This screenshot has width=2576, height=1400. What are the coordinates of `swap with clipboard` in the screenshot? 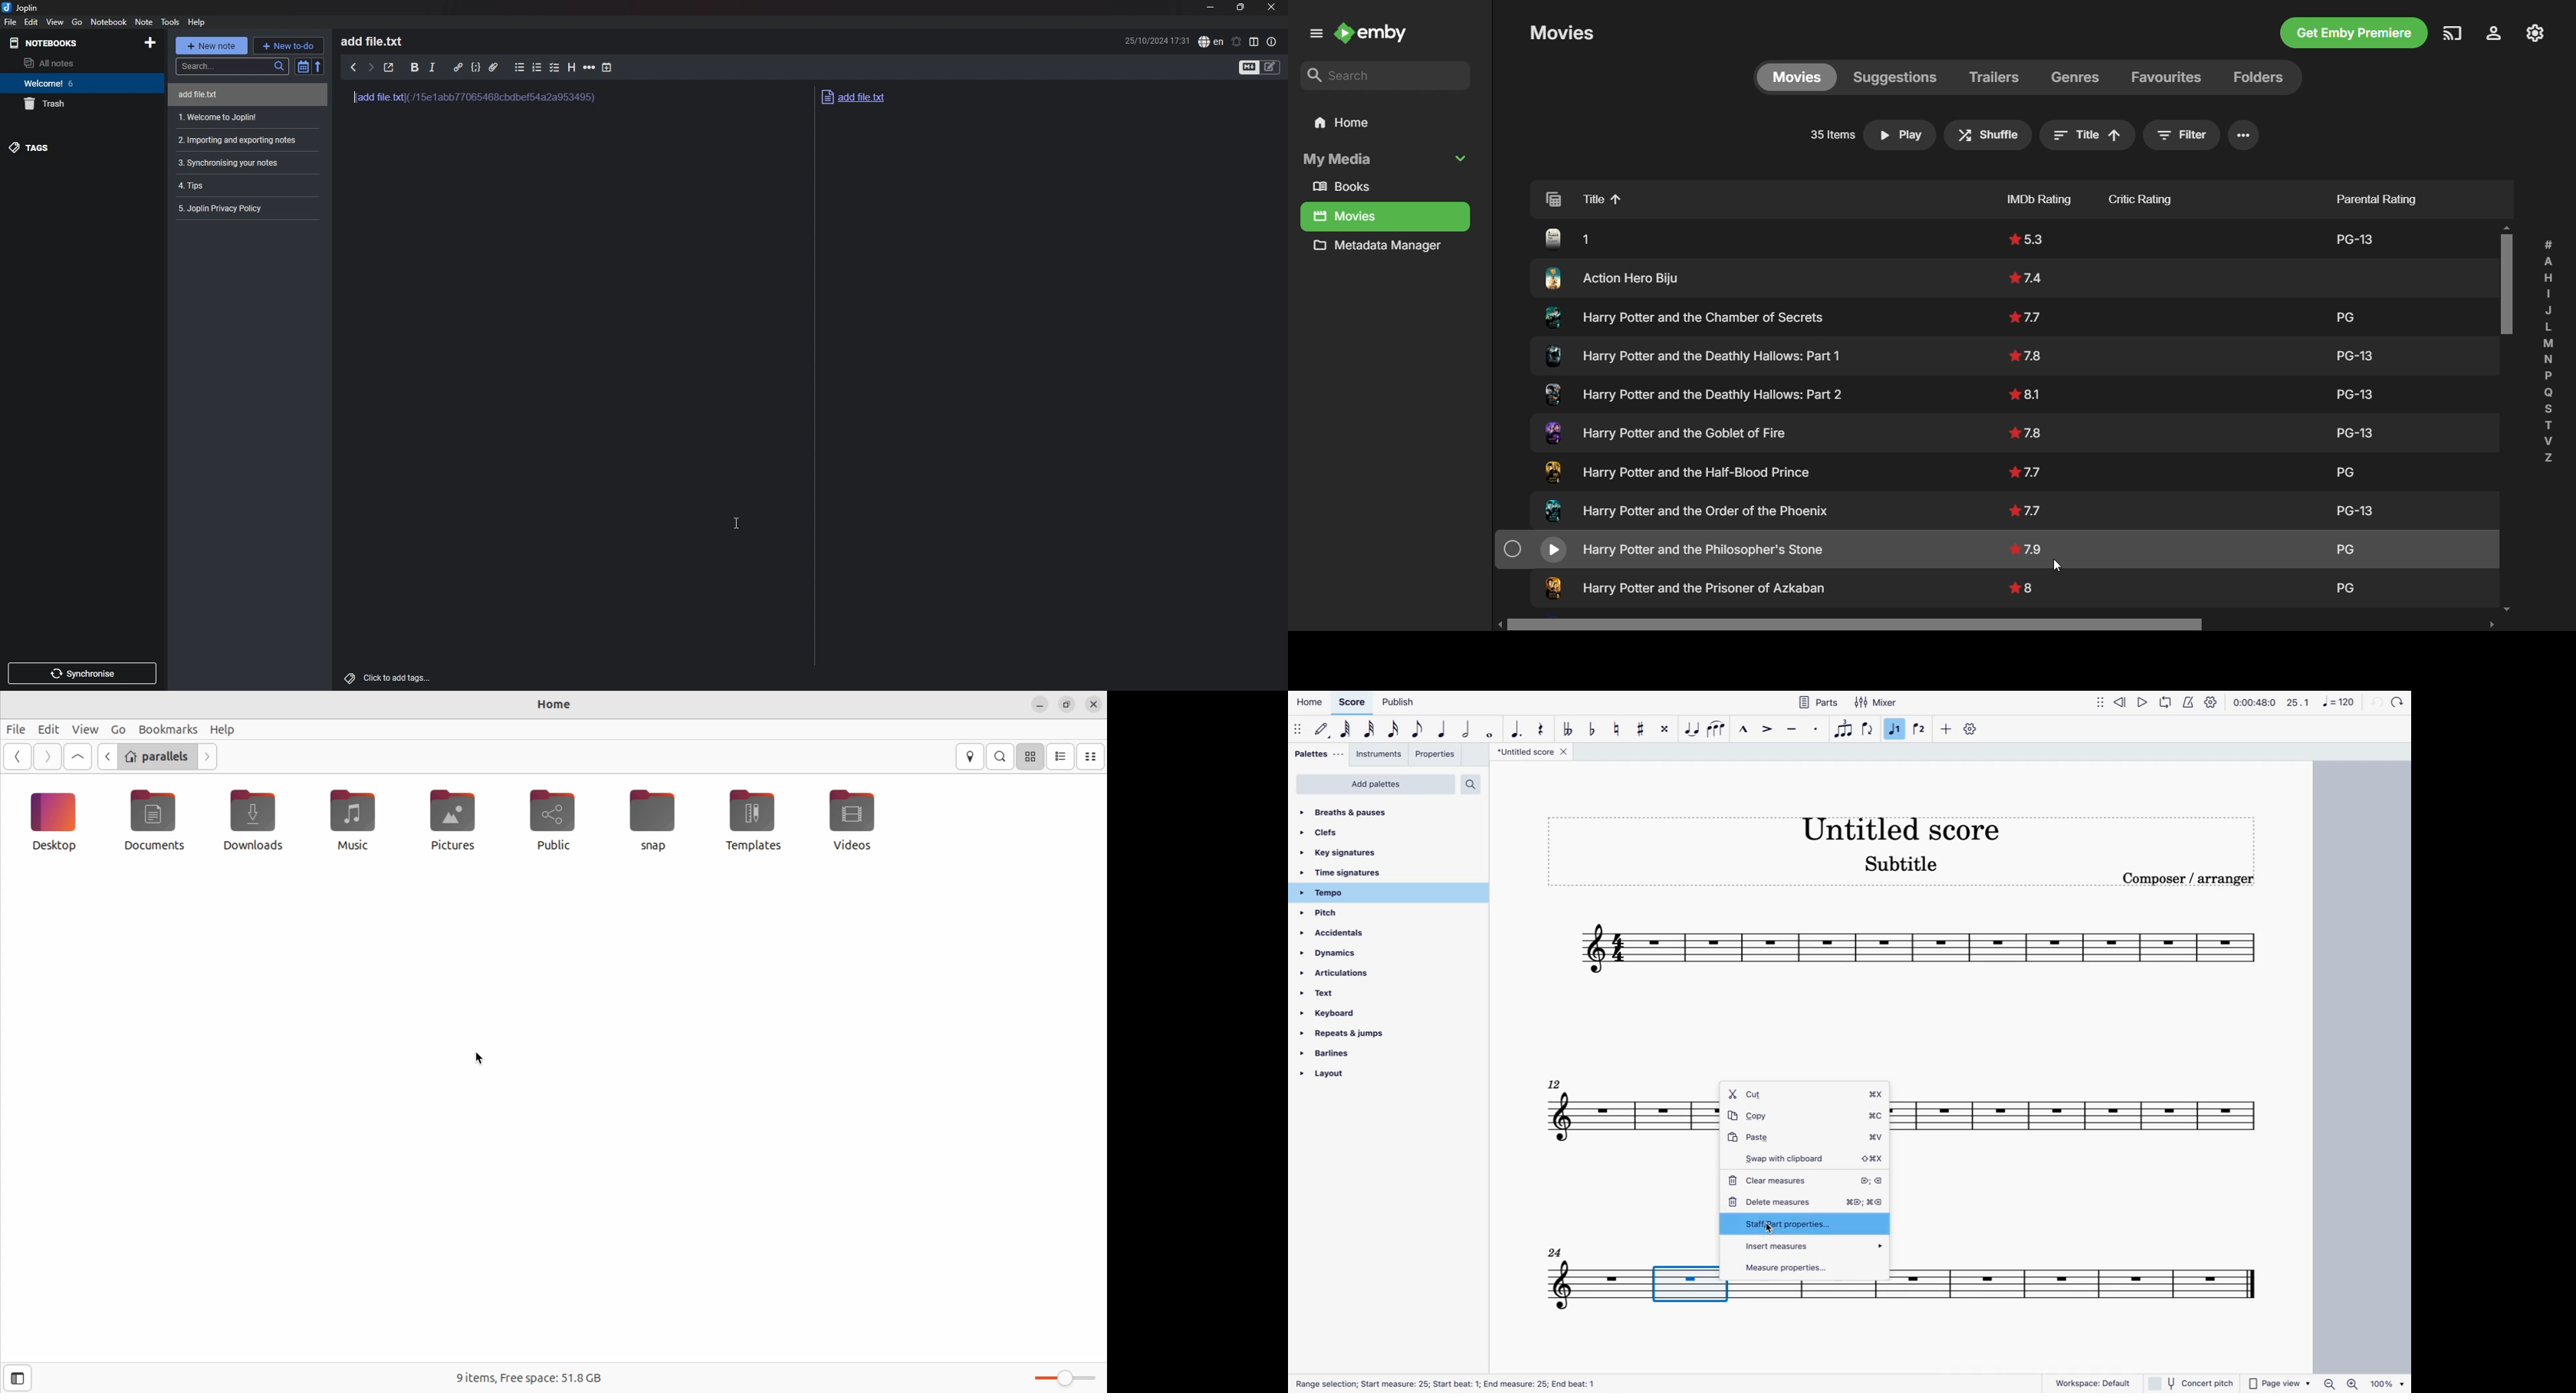 It's located at (1807, 1158).